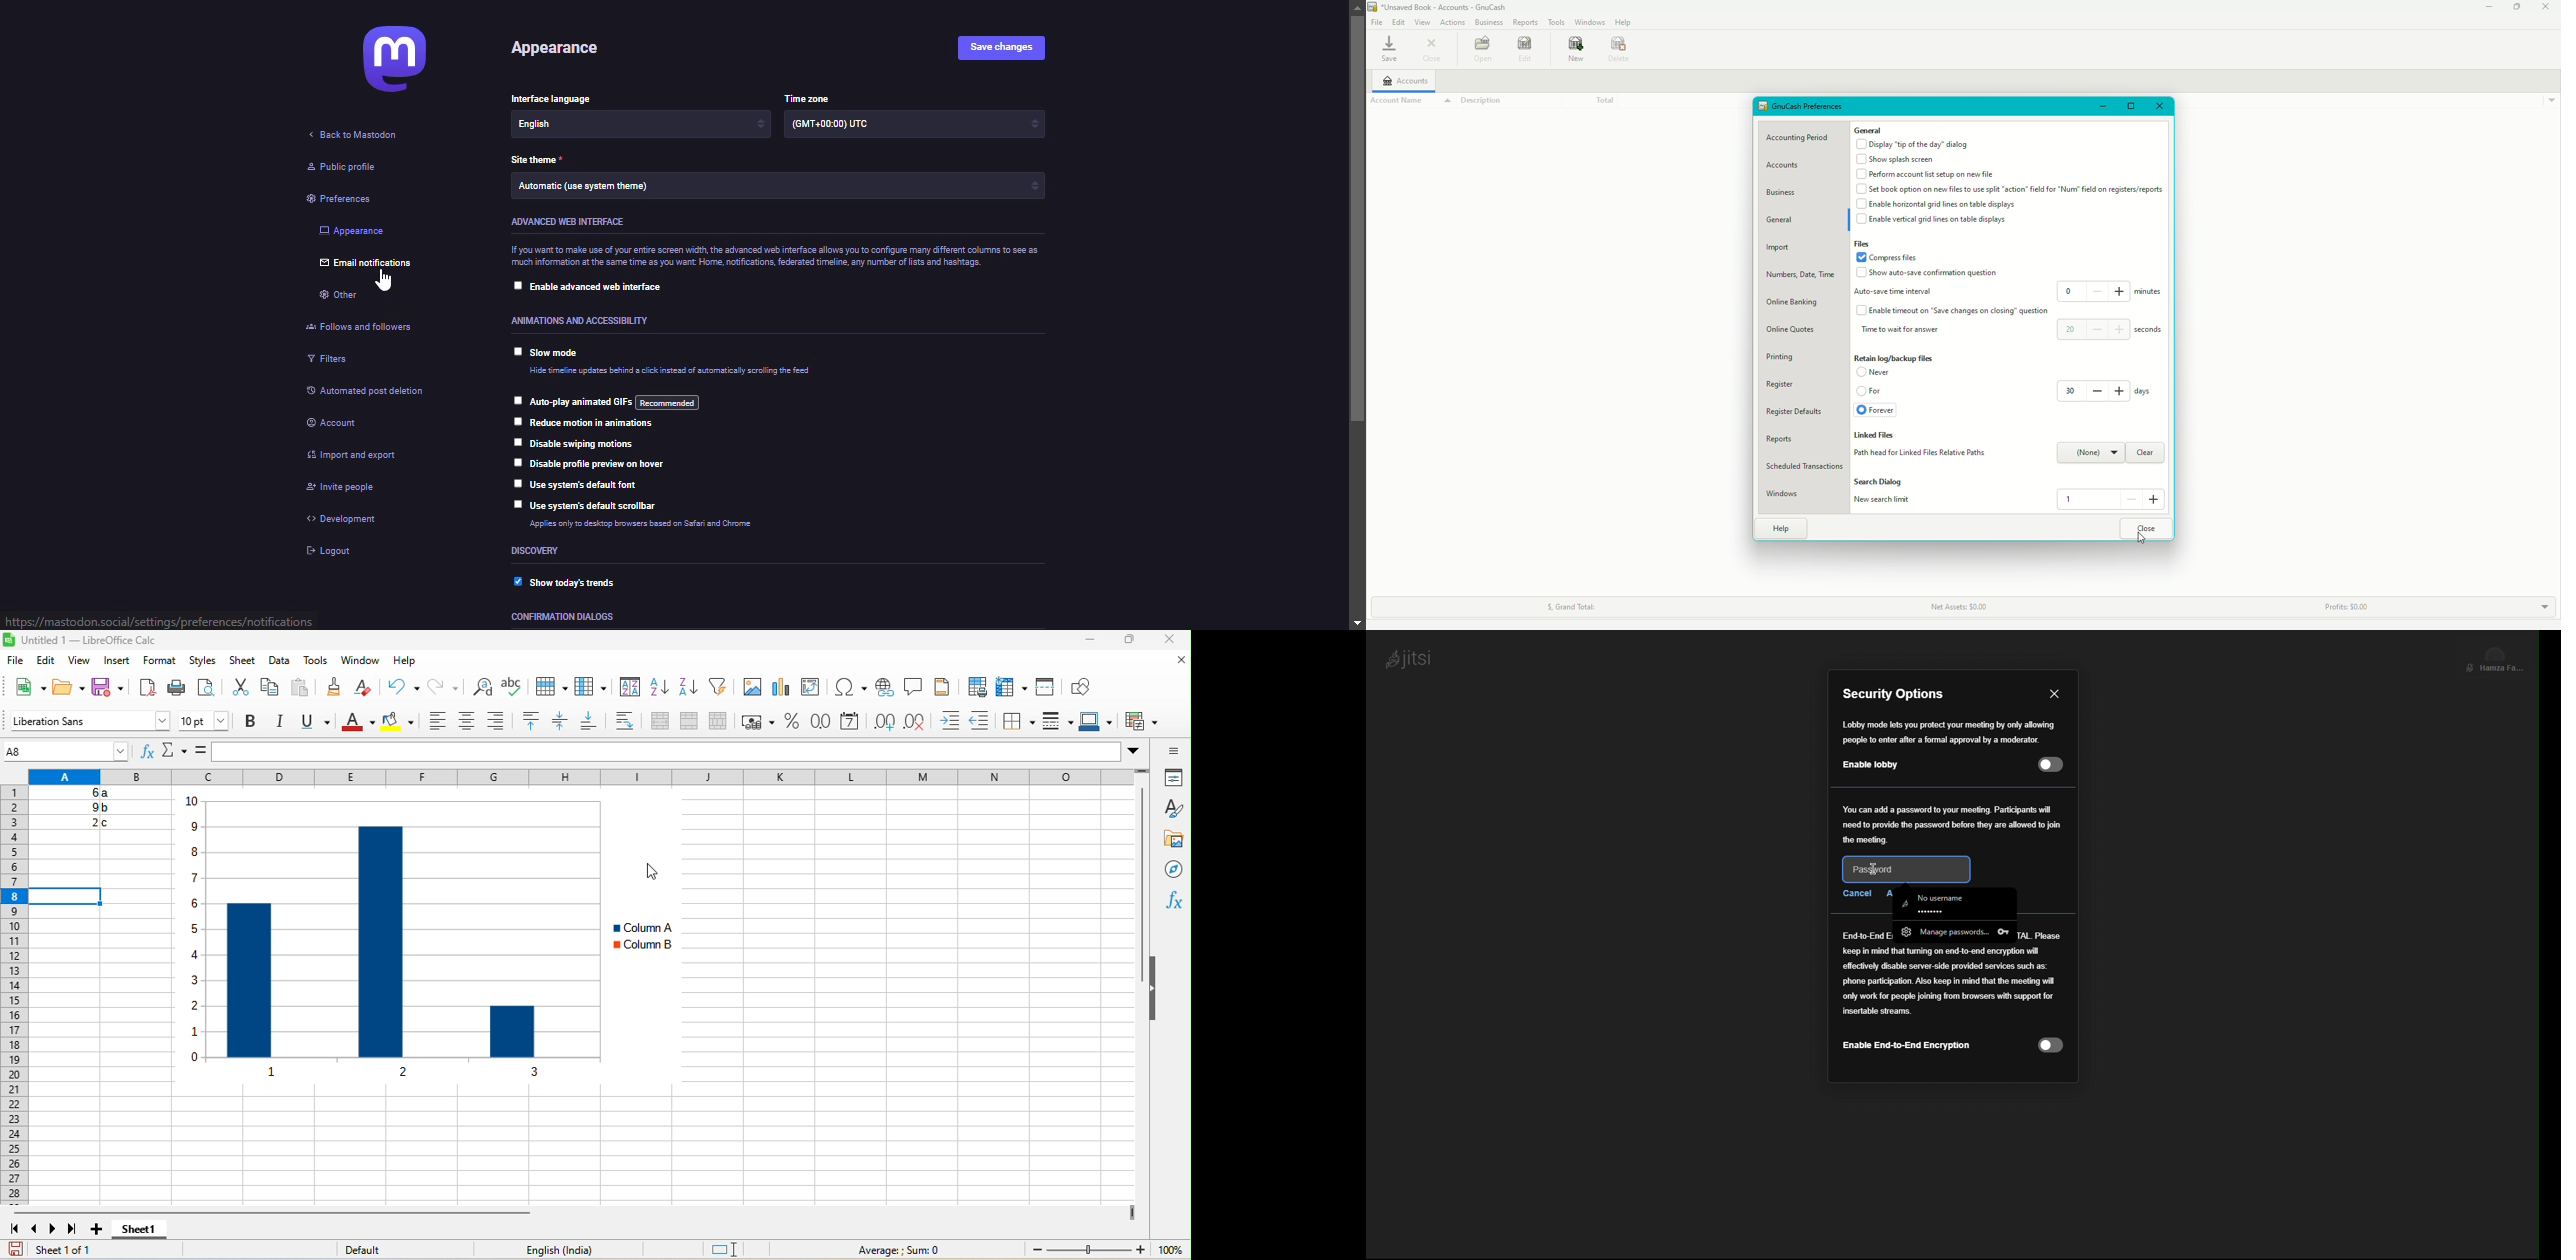  What do you see at coordinates (467, 724) in the screenshot?
I see `align center` at bounding box center [467, 724].